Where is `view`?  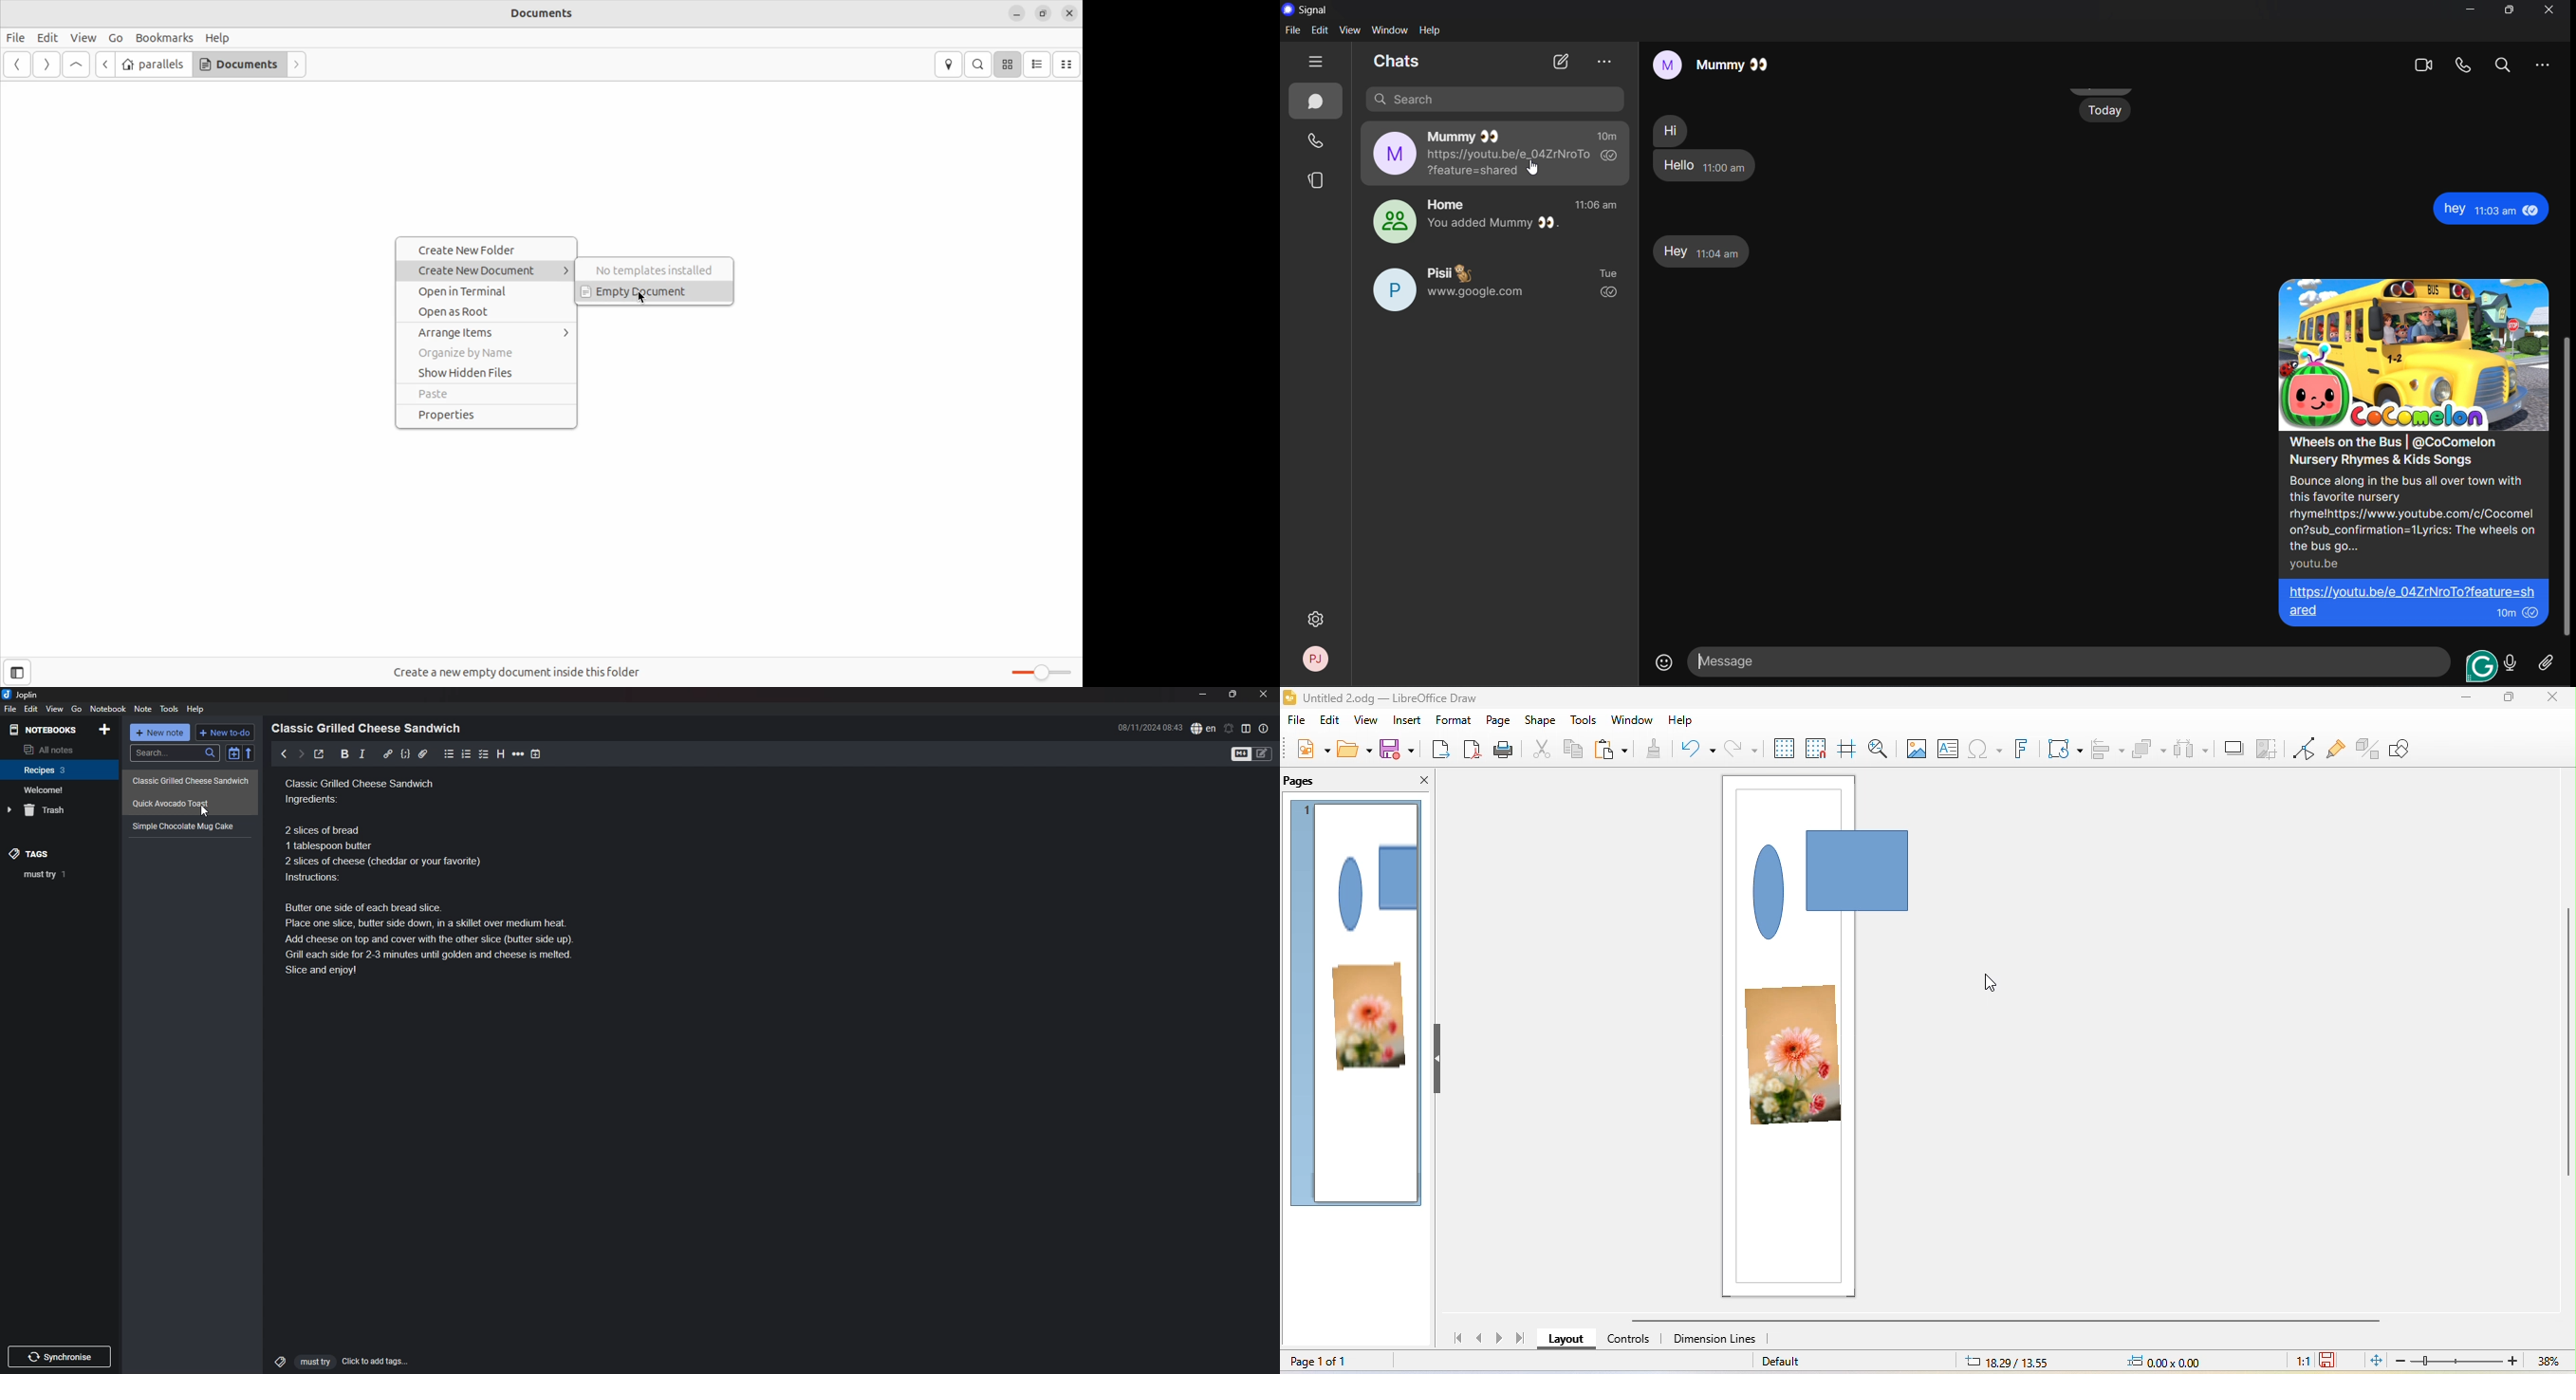
view is located at coordinates (1365, 722).